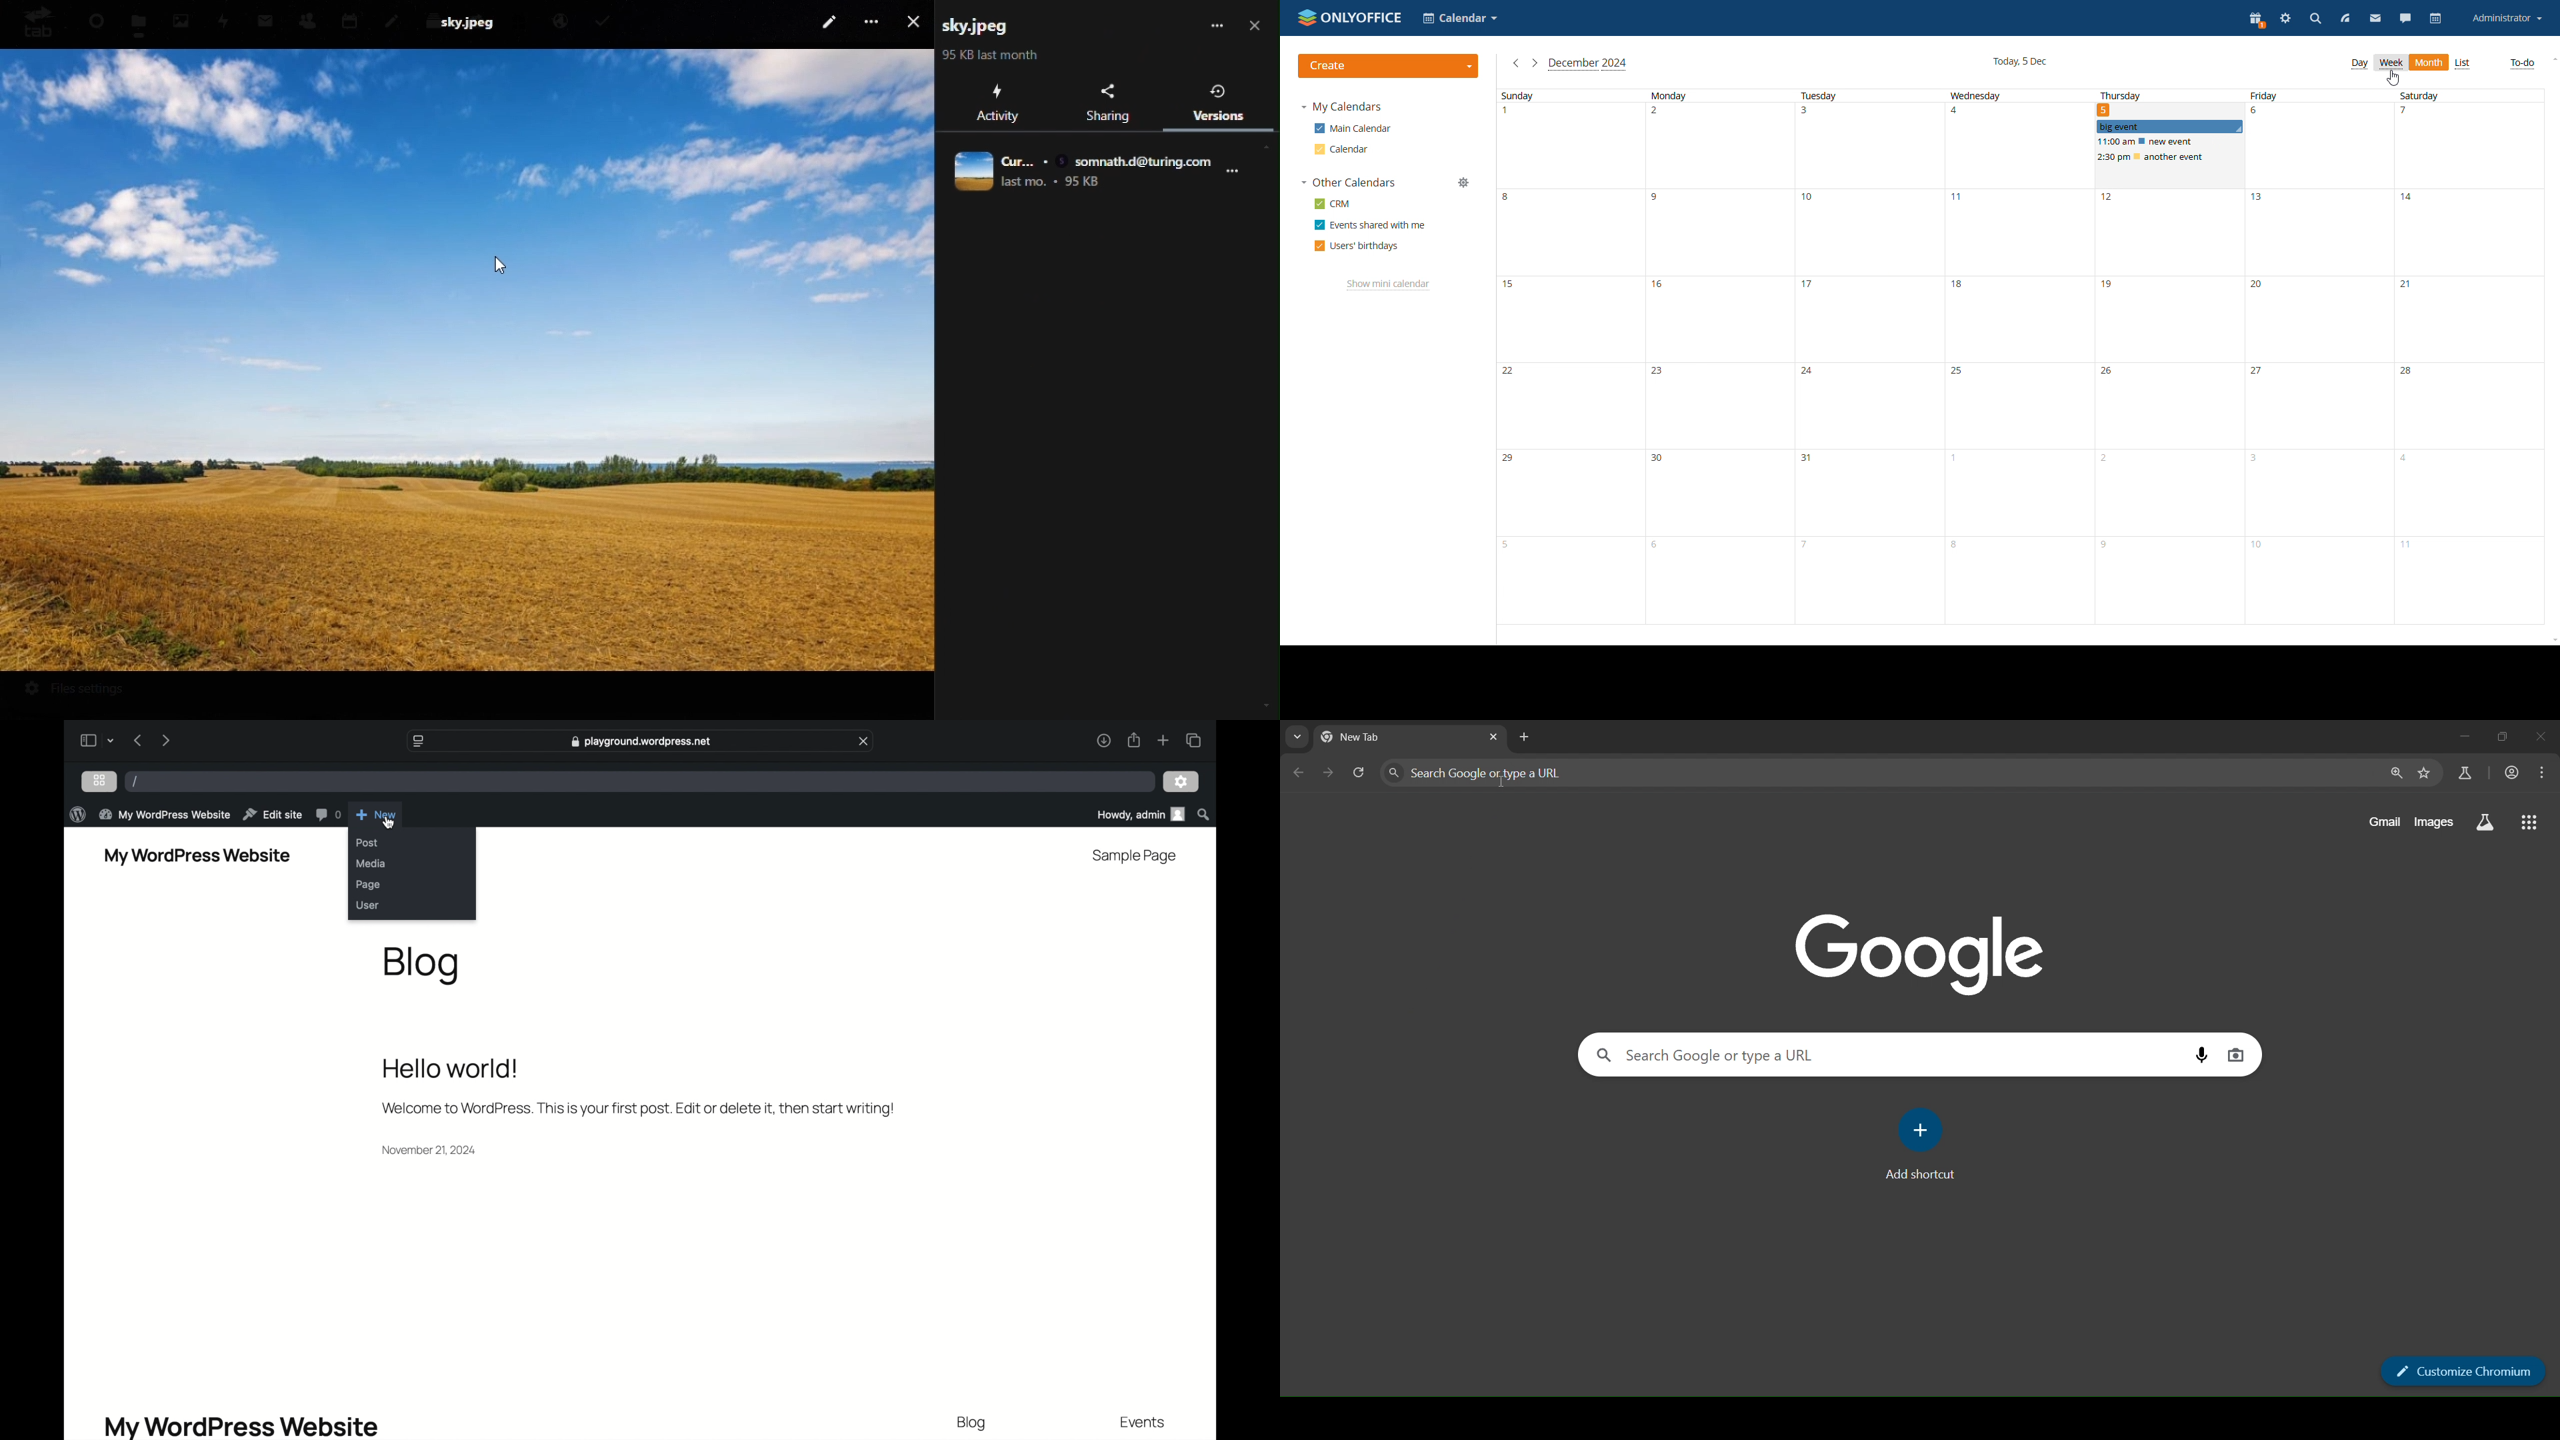 The width and height of the screenshot is (2576, 1456). What do you see at coordinates (1217, 100) in the screenshot?
I see `Versions` at bounding box center [1217, 100].